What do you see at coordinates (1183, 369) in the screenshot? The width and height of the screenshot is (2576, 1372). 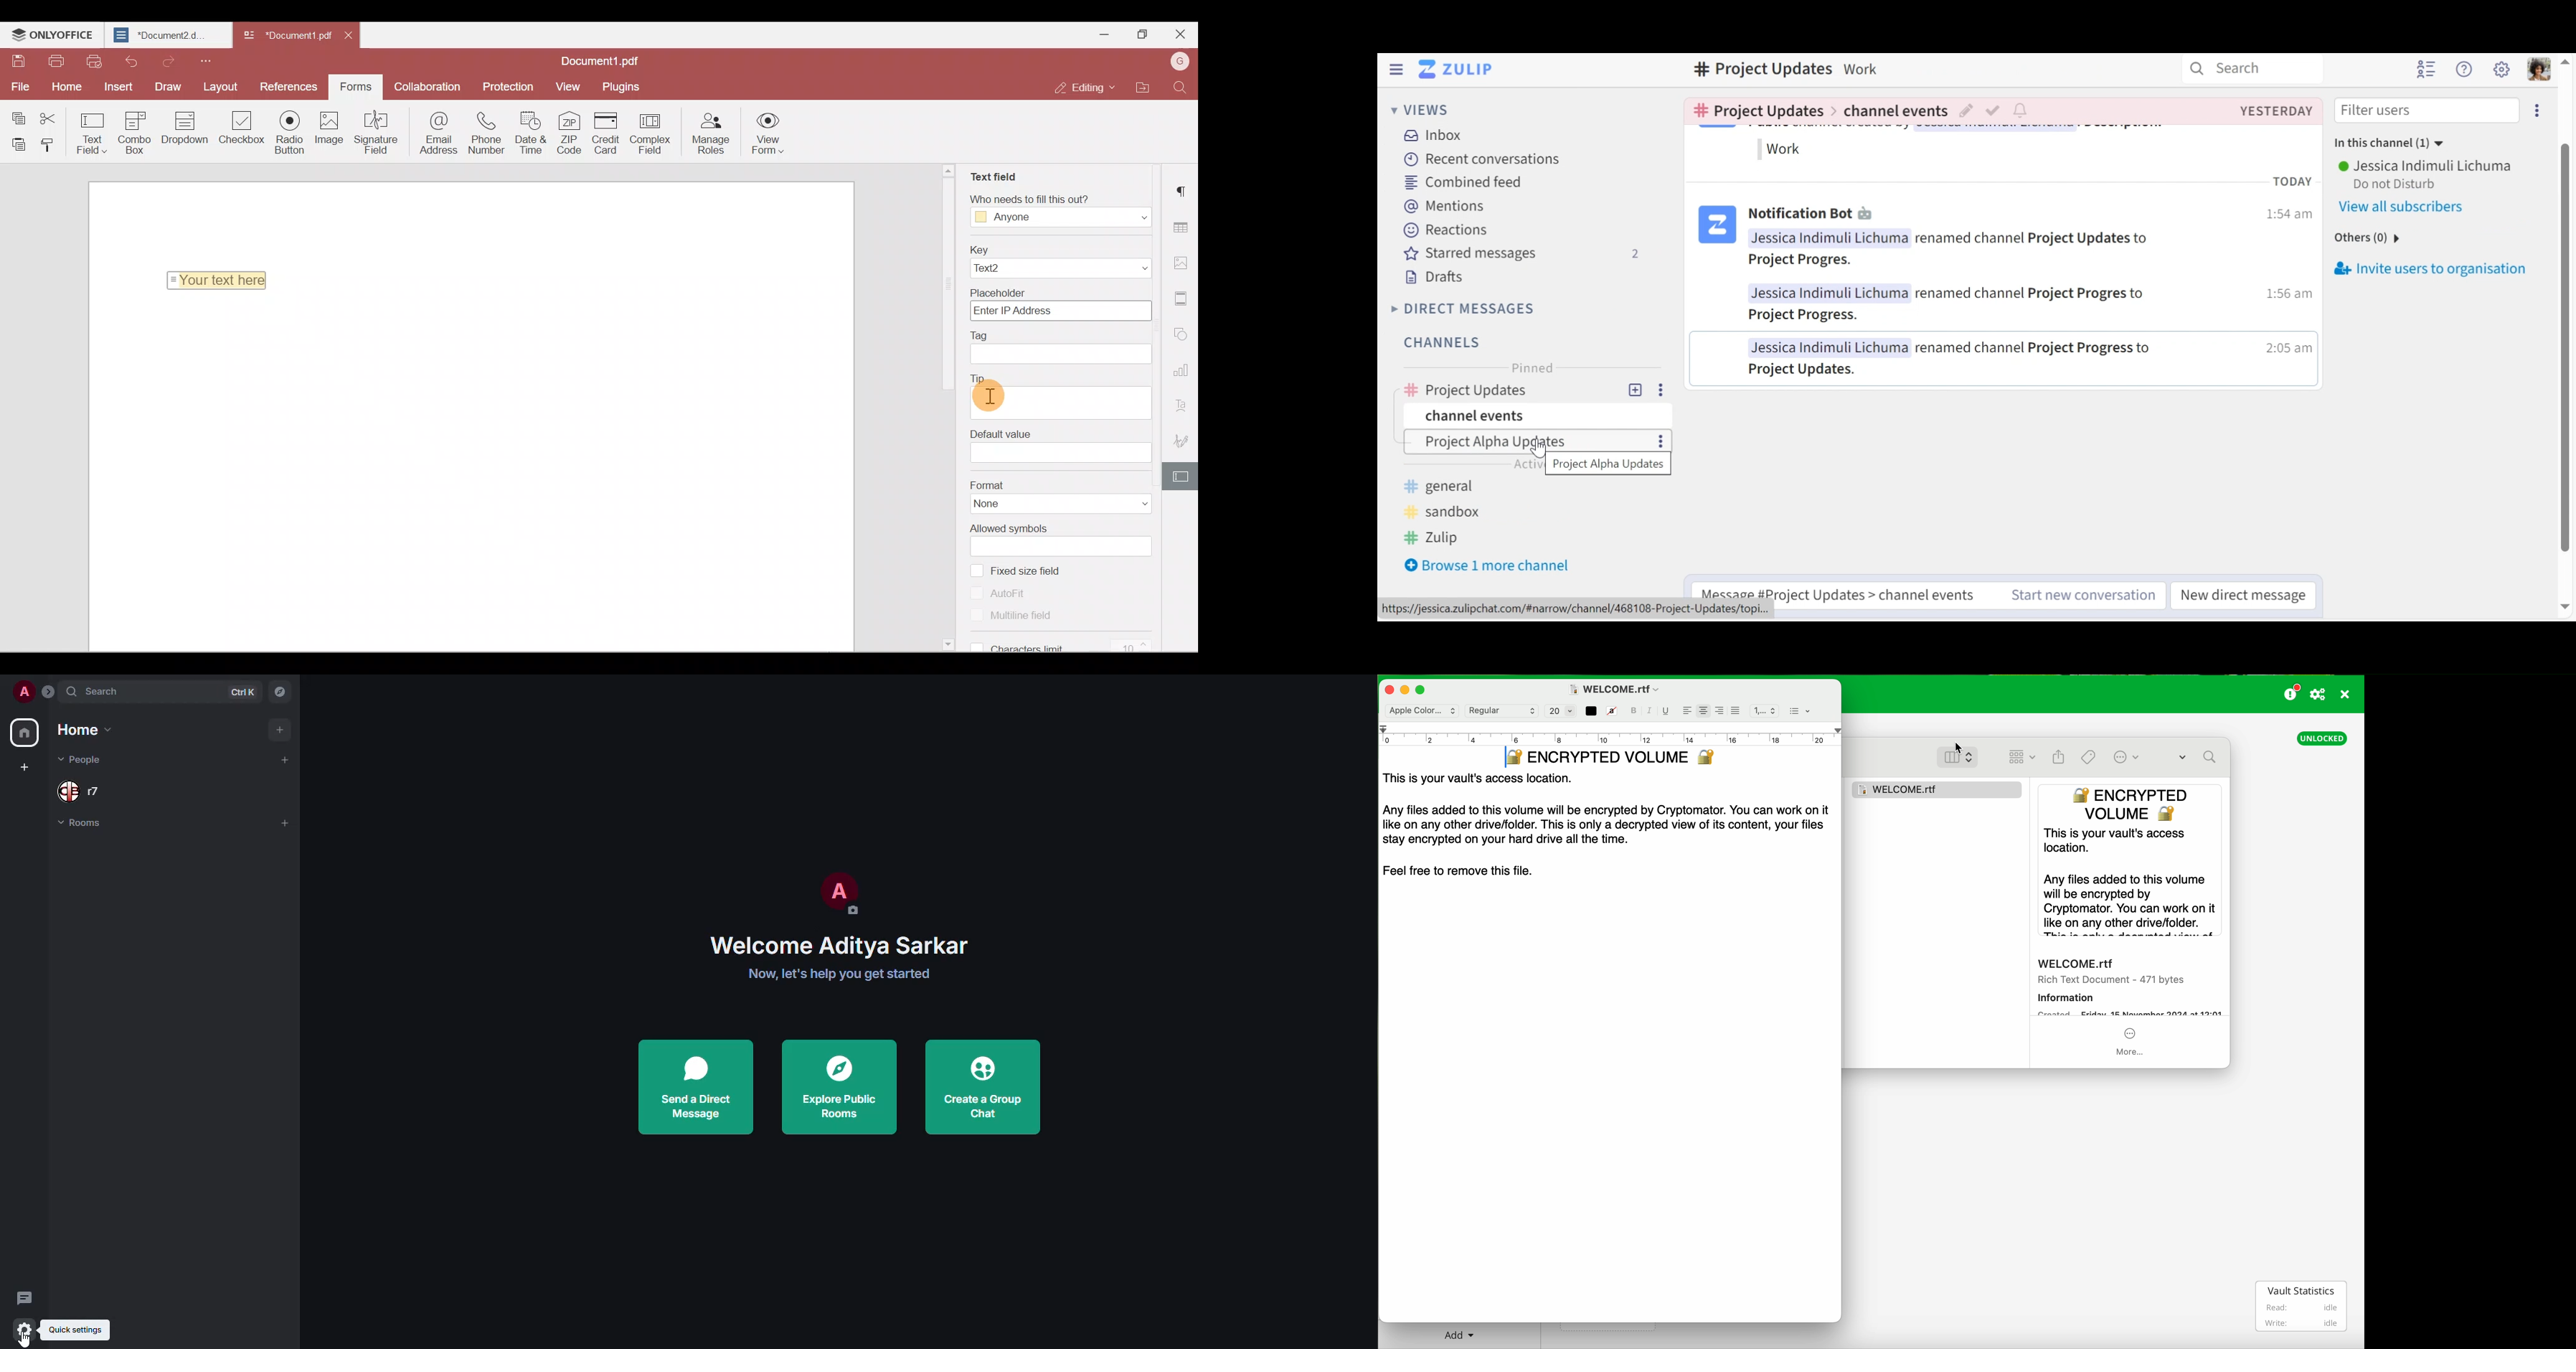 I see `Chart settings` at bounding box center [1183, 369].